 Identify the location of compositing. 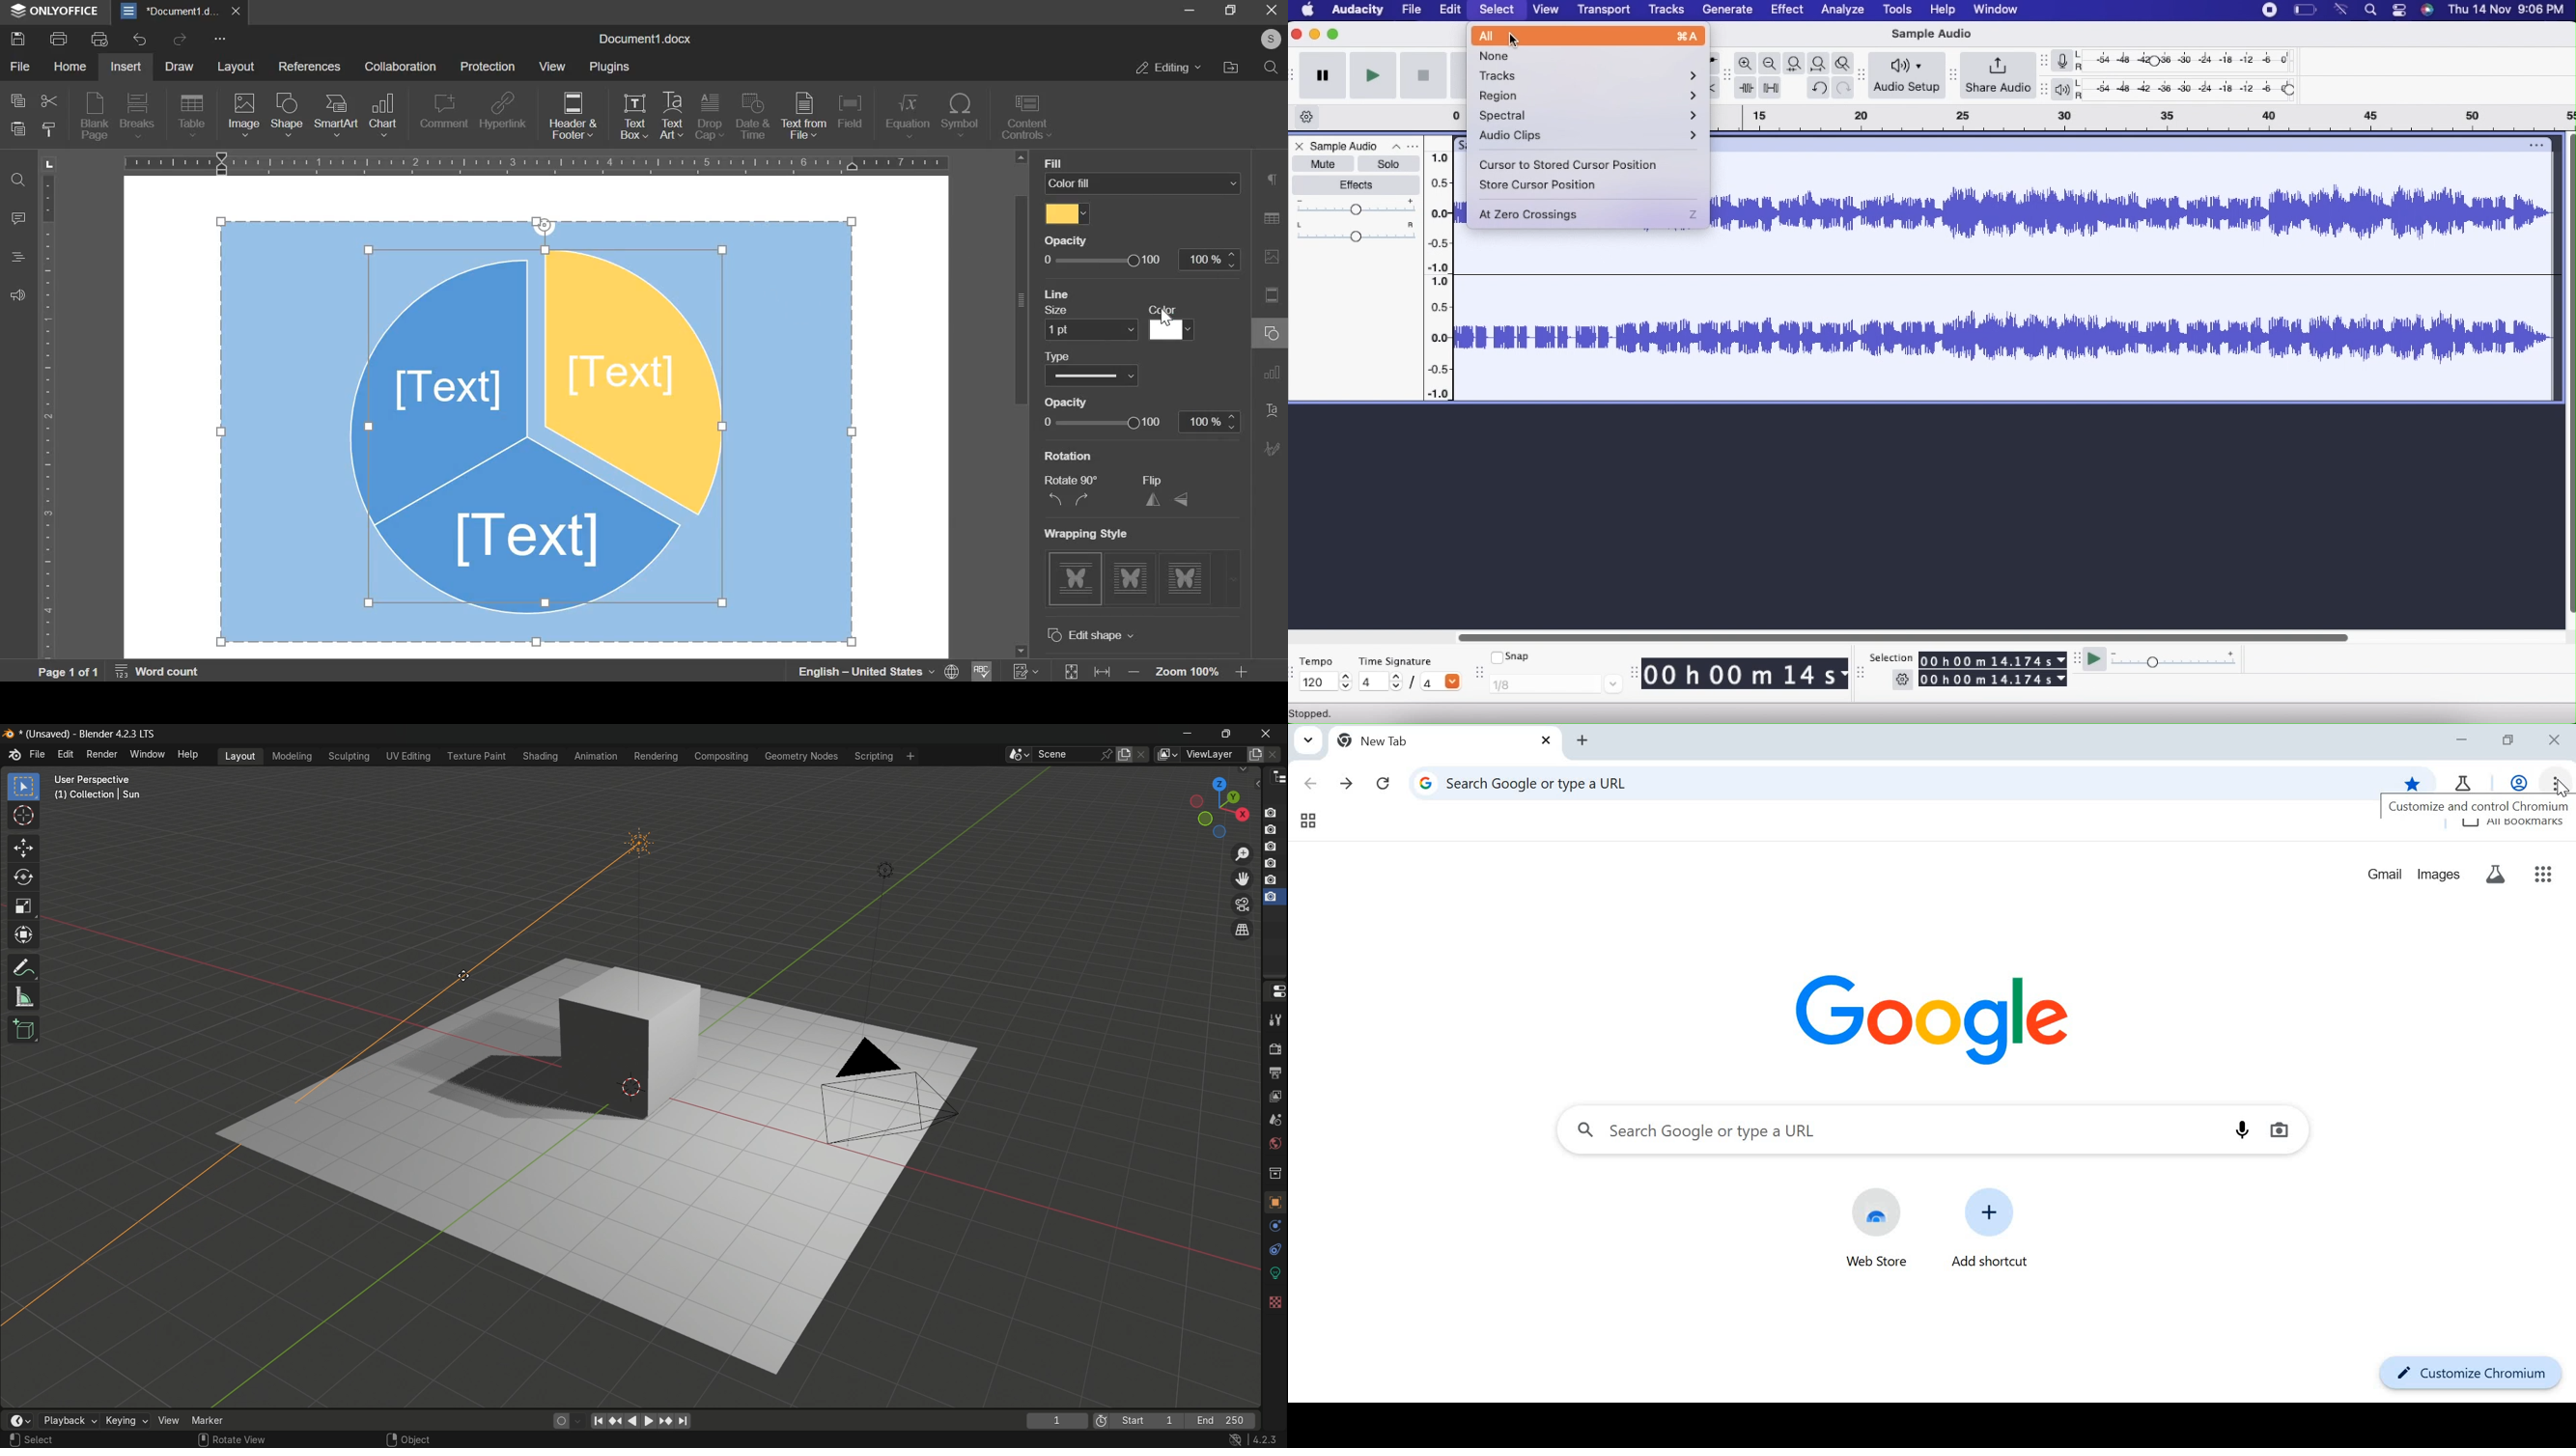
(723, 756).